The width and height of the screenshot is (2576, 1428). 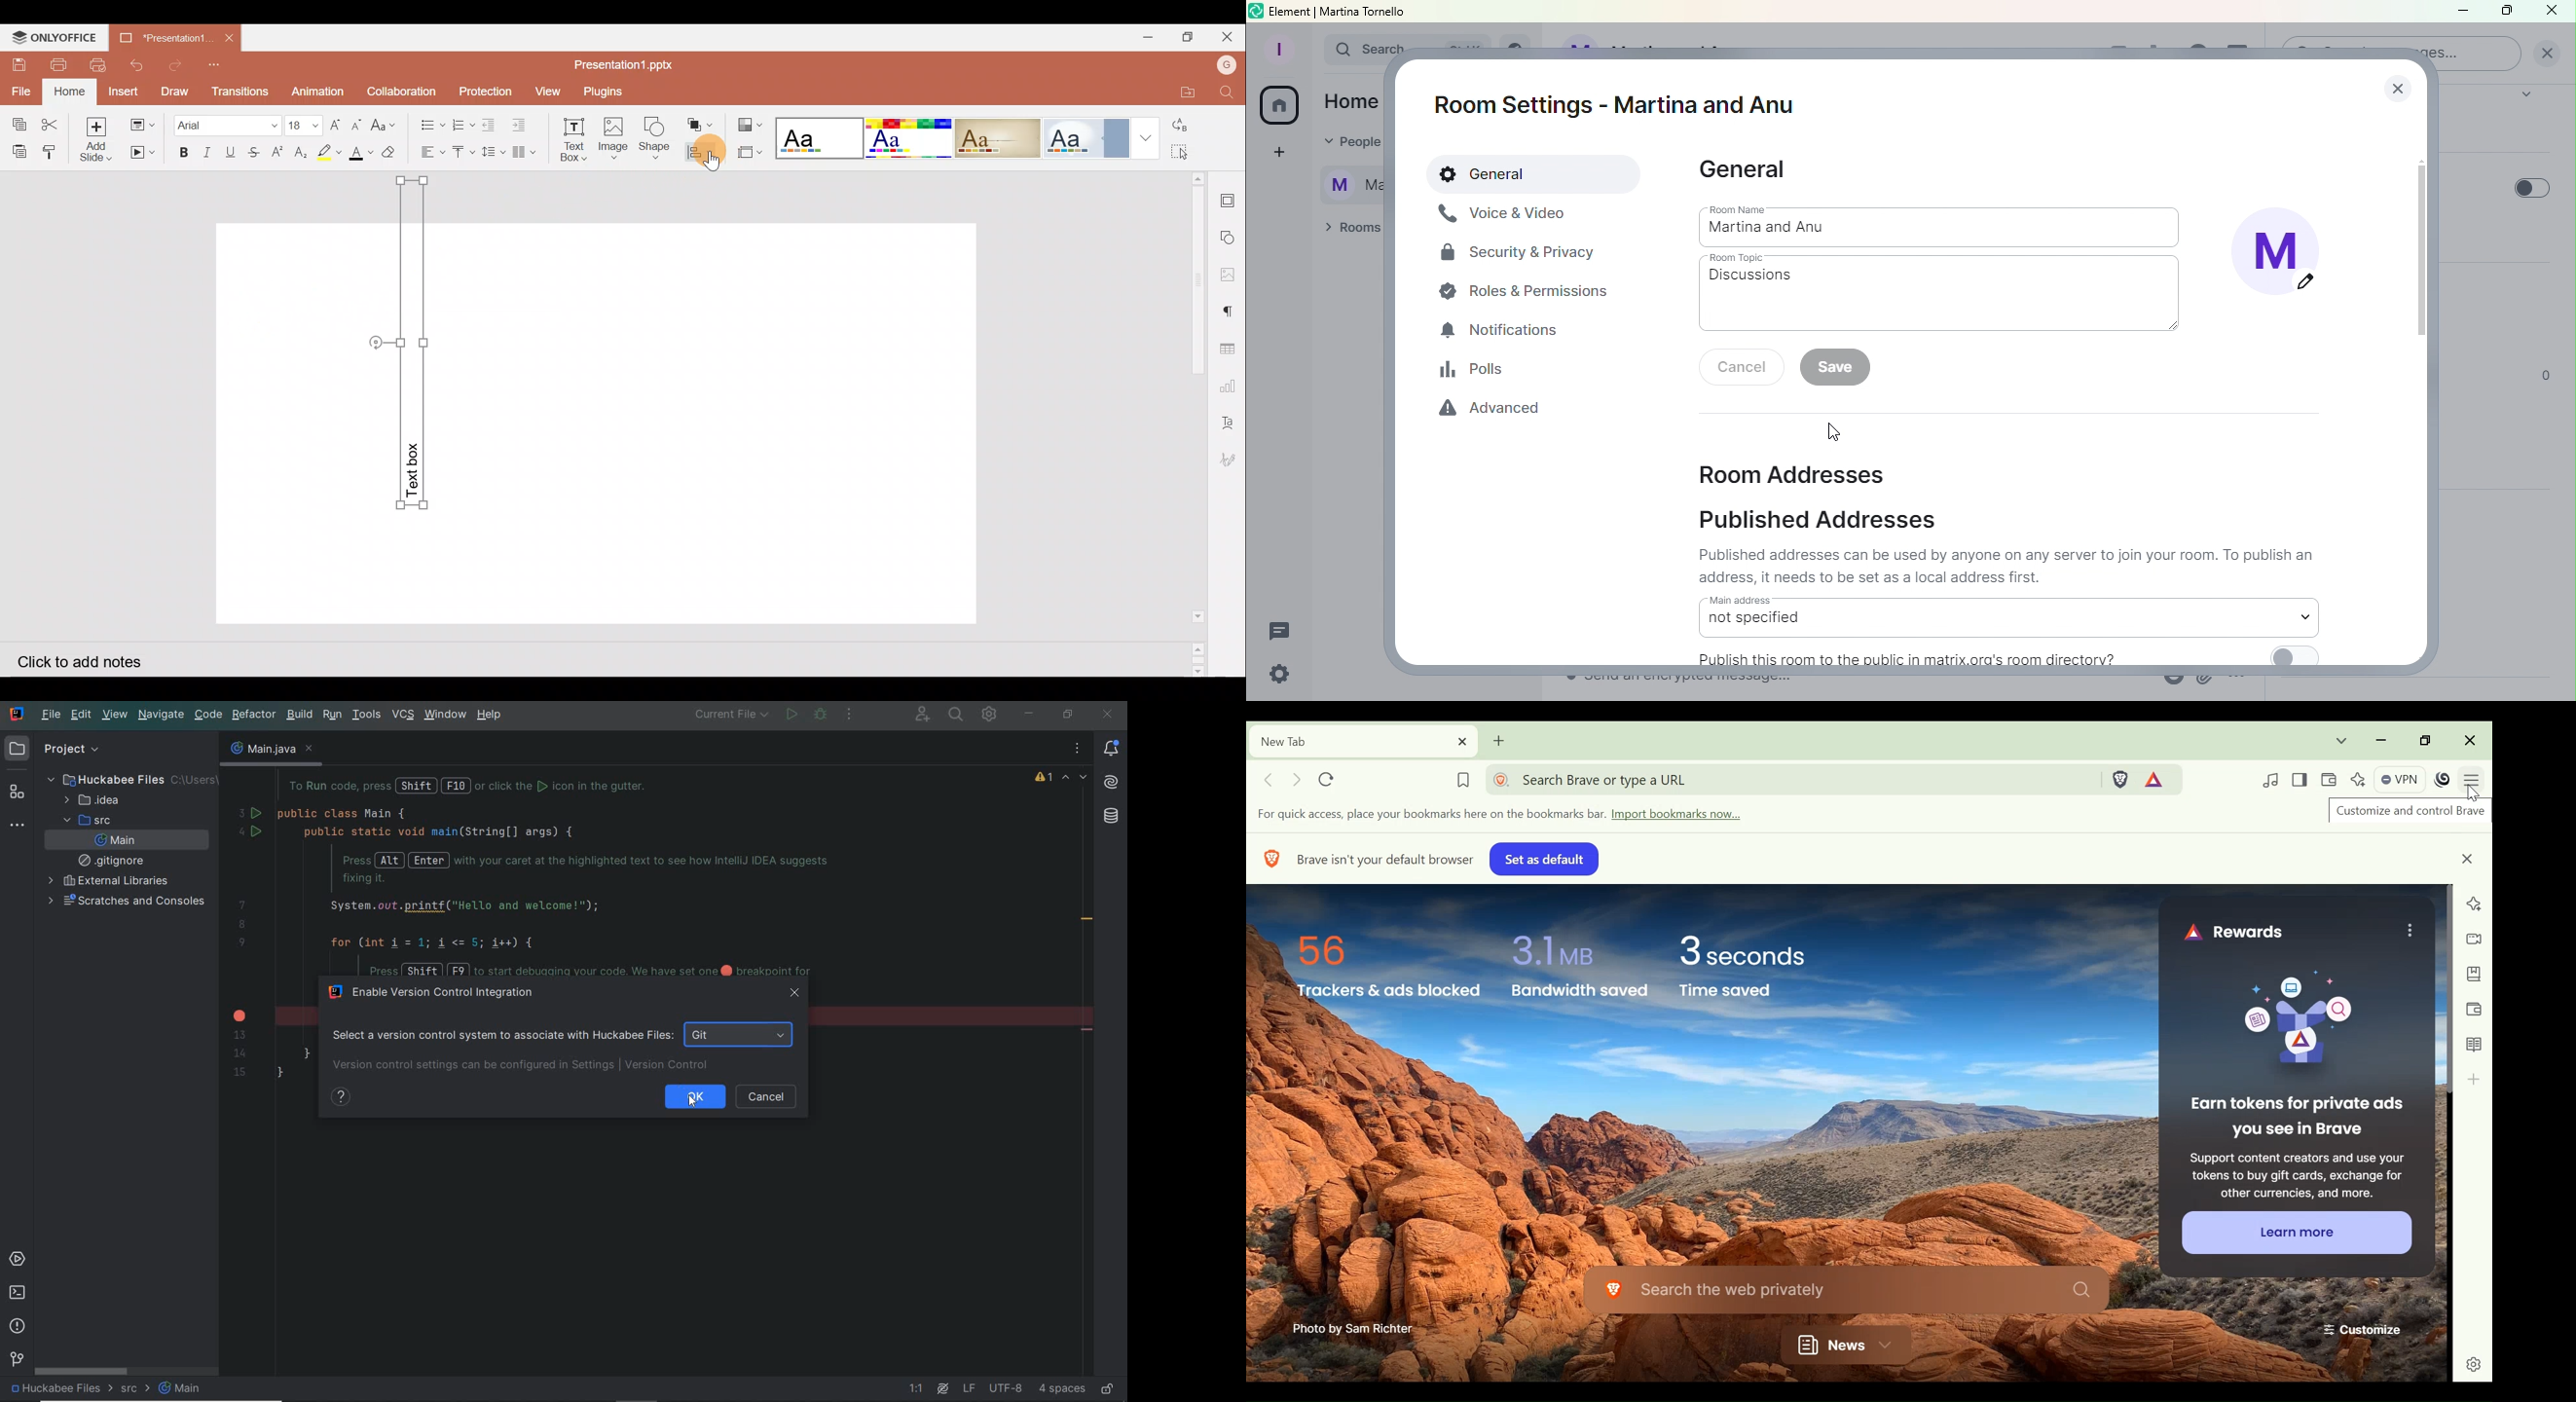 What do you see at coordinates (270, 752) in the screenshot?
I see `main.java` at bounding box center [270, 752].